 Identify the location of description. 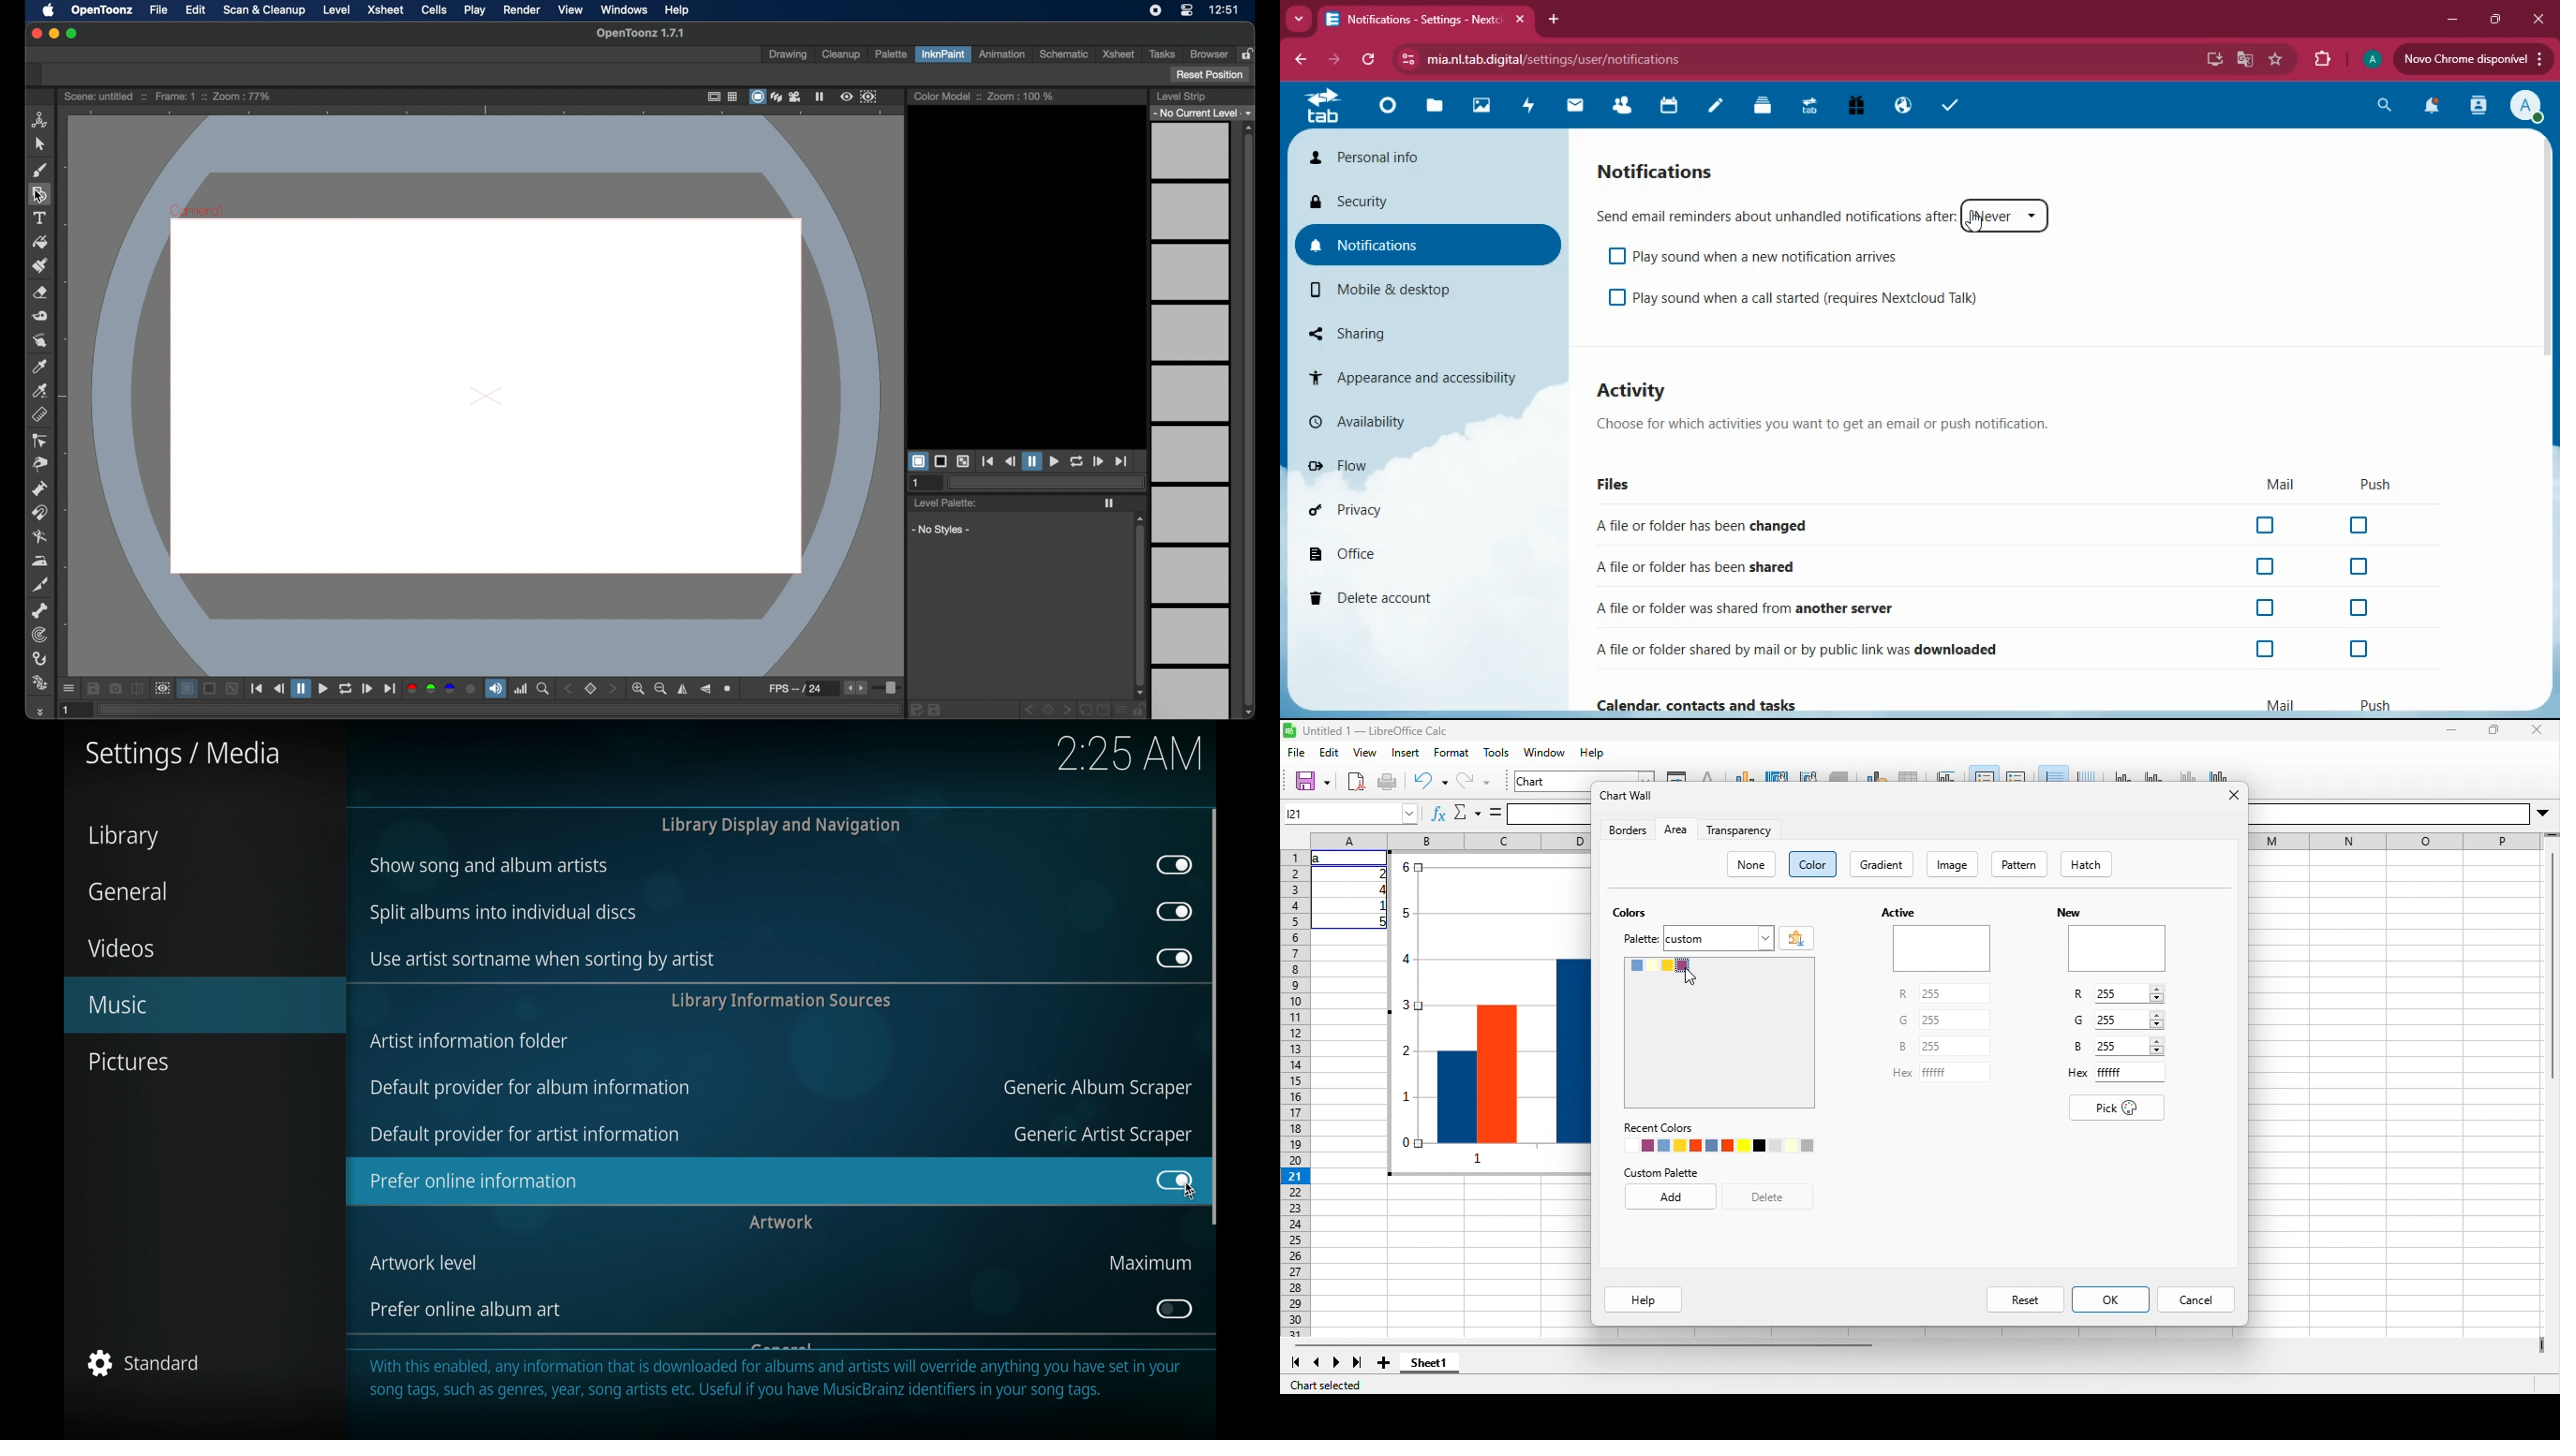
(1838, 423).